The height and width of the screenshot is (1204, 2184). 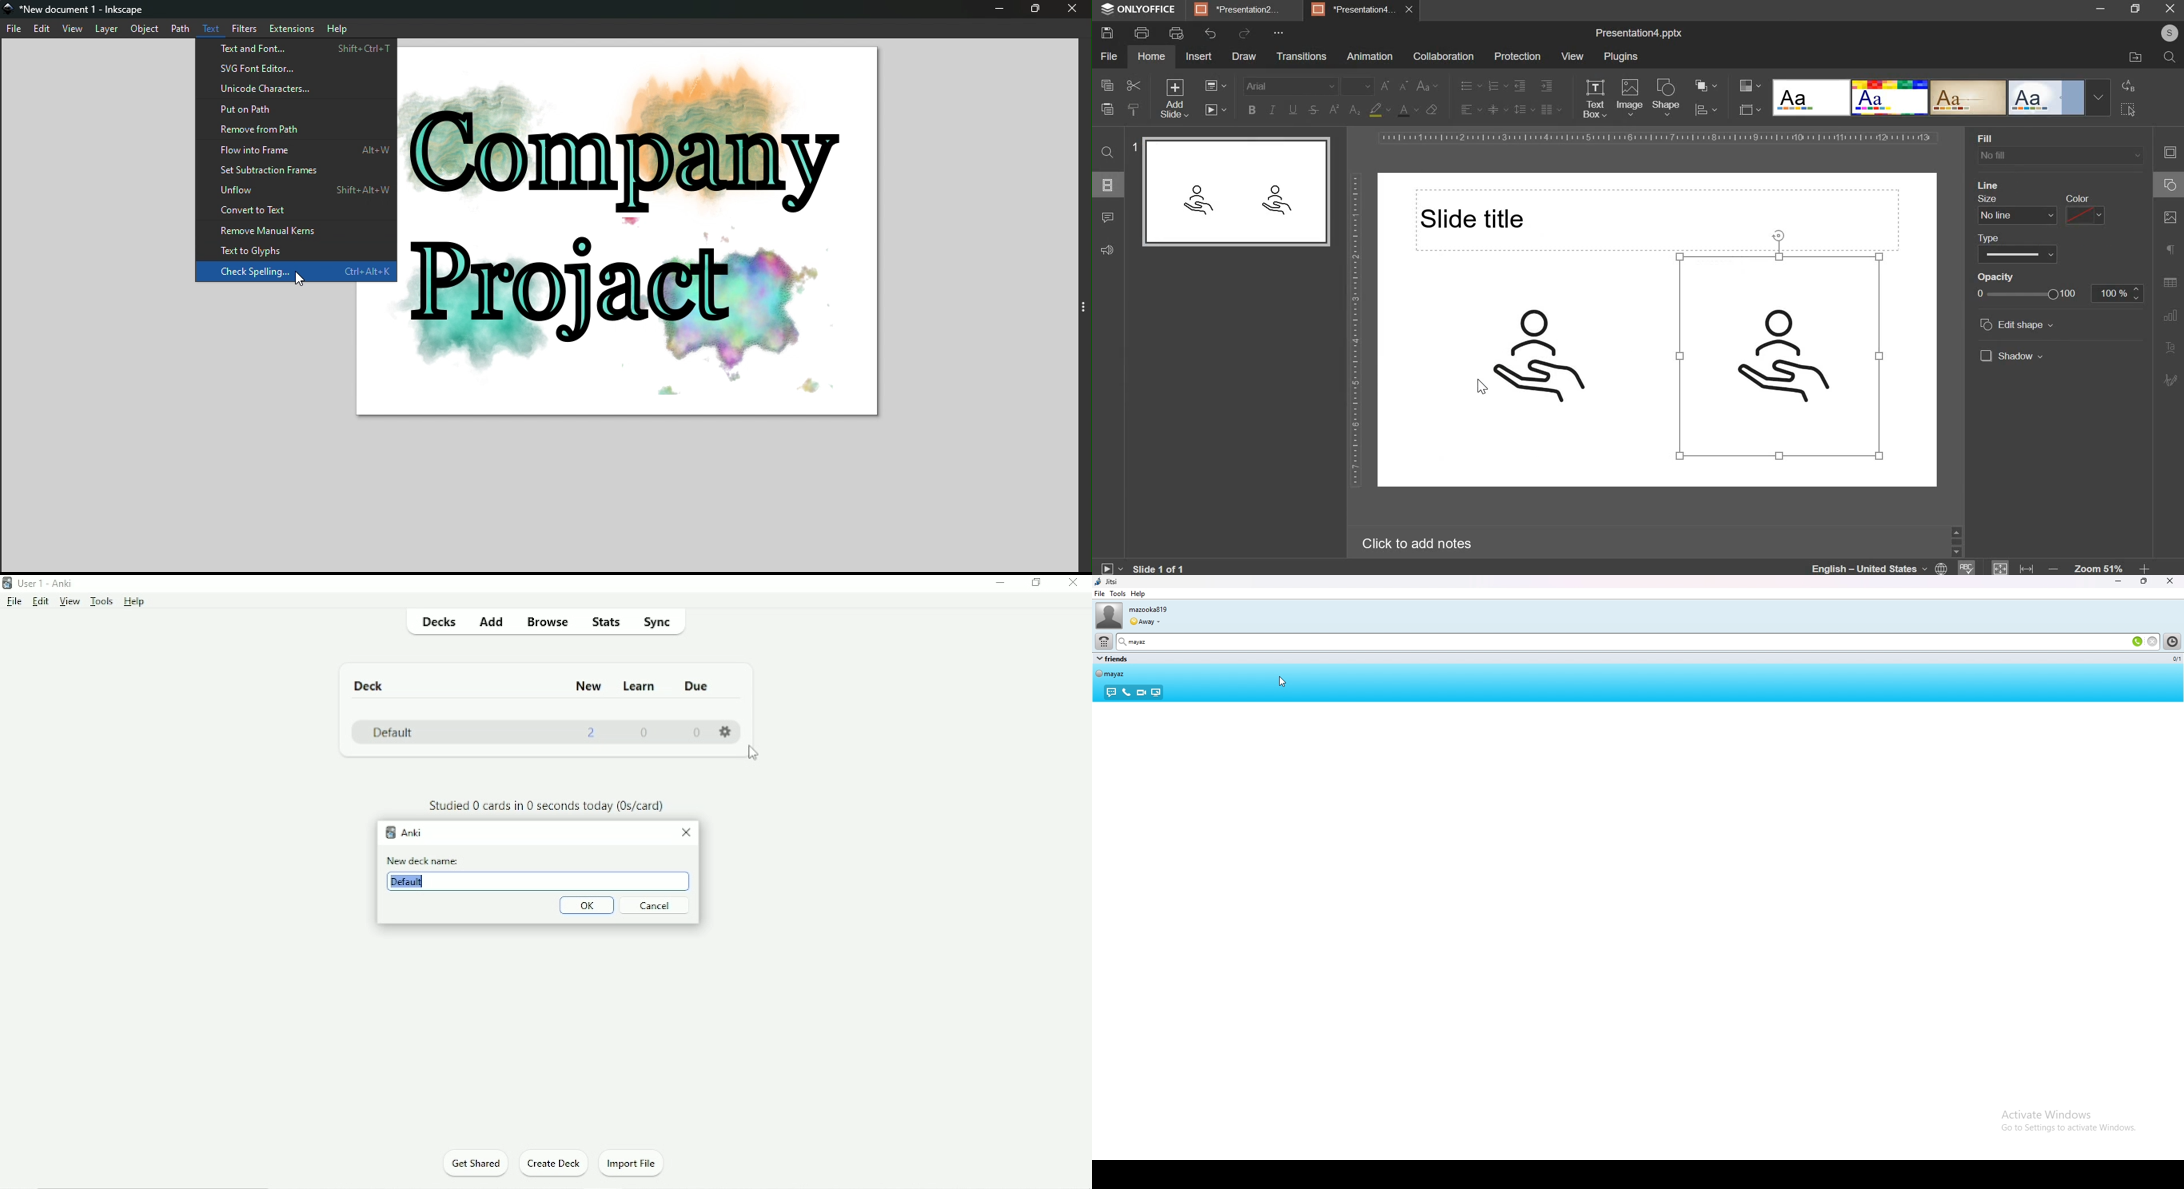 What do you see at coordinates (1968, 568) in the screenshot?
I see `spell check` at bounding box center [1968, 568].